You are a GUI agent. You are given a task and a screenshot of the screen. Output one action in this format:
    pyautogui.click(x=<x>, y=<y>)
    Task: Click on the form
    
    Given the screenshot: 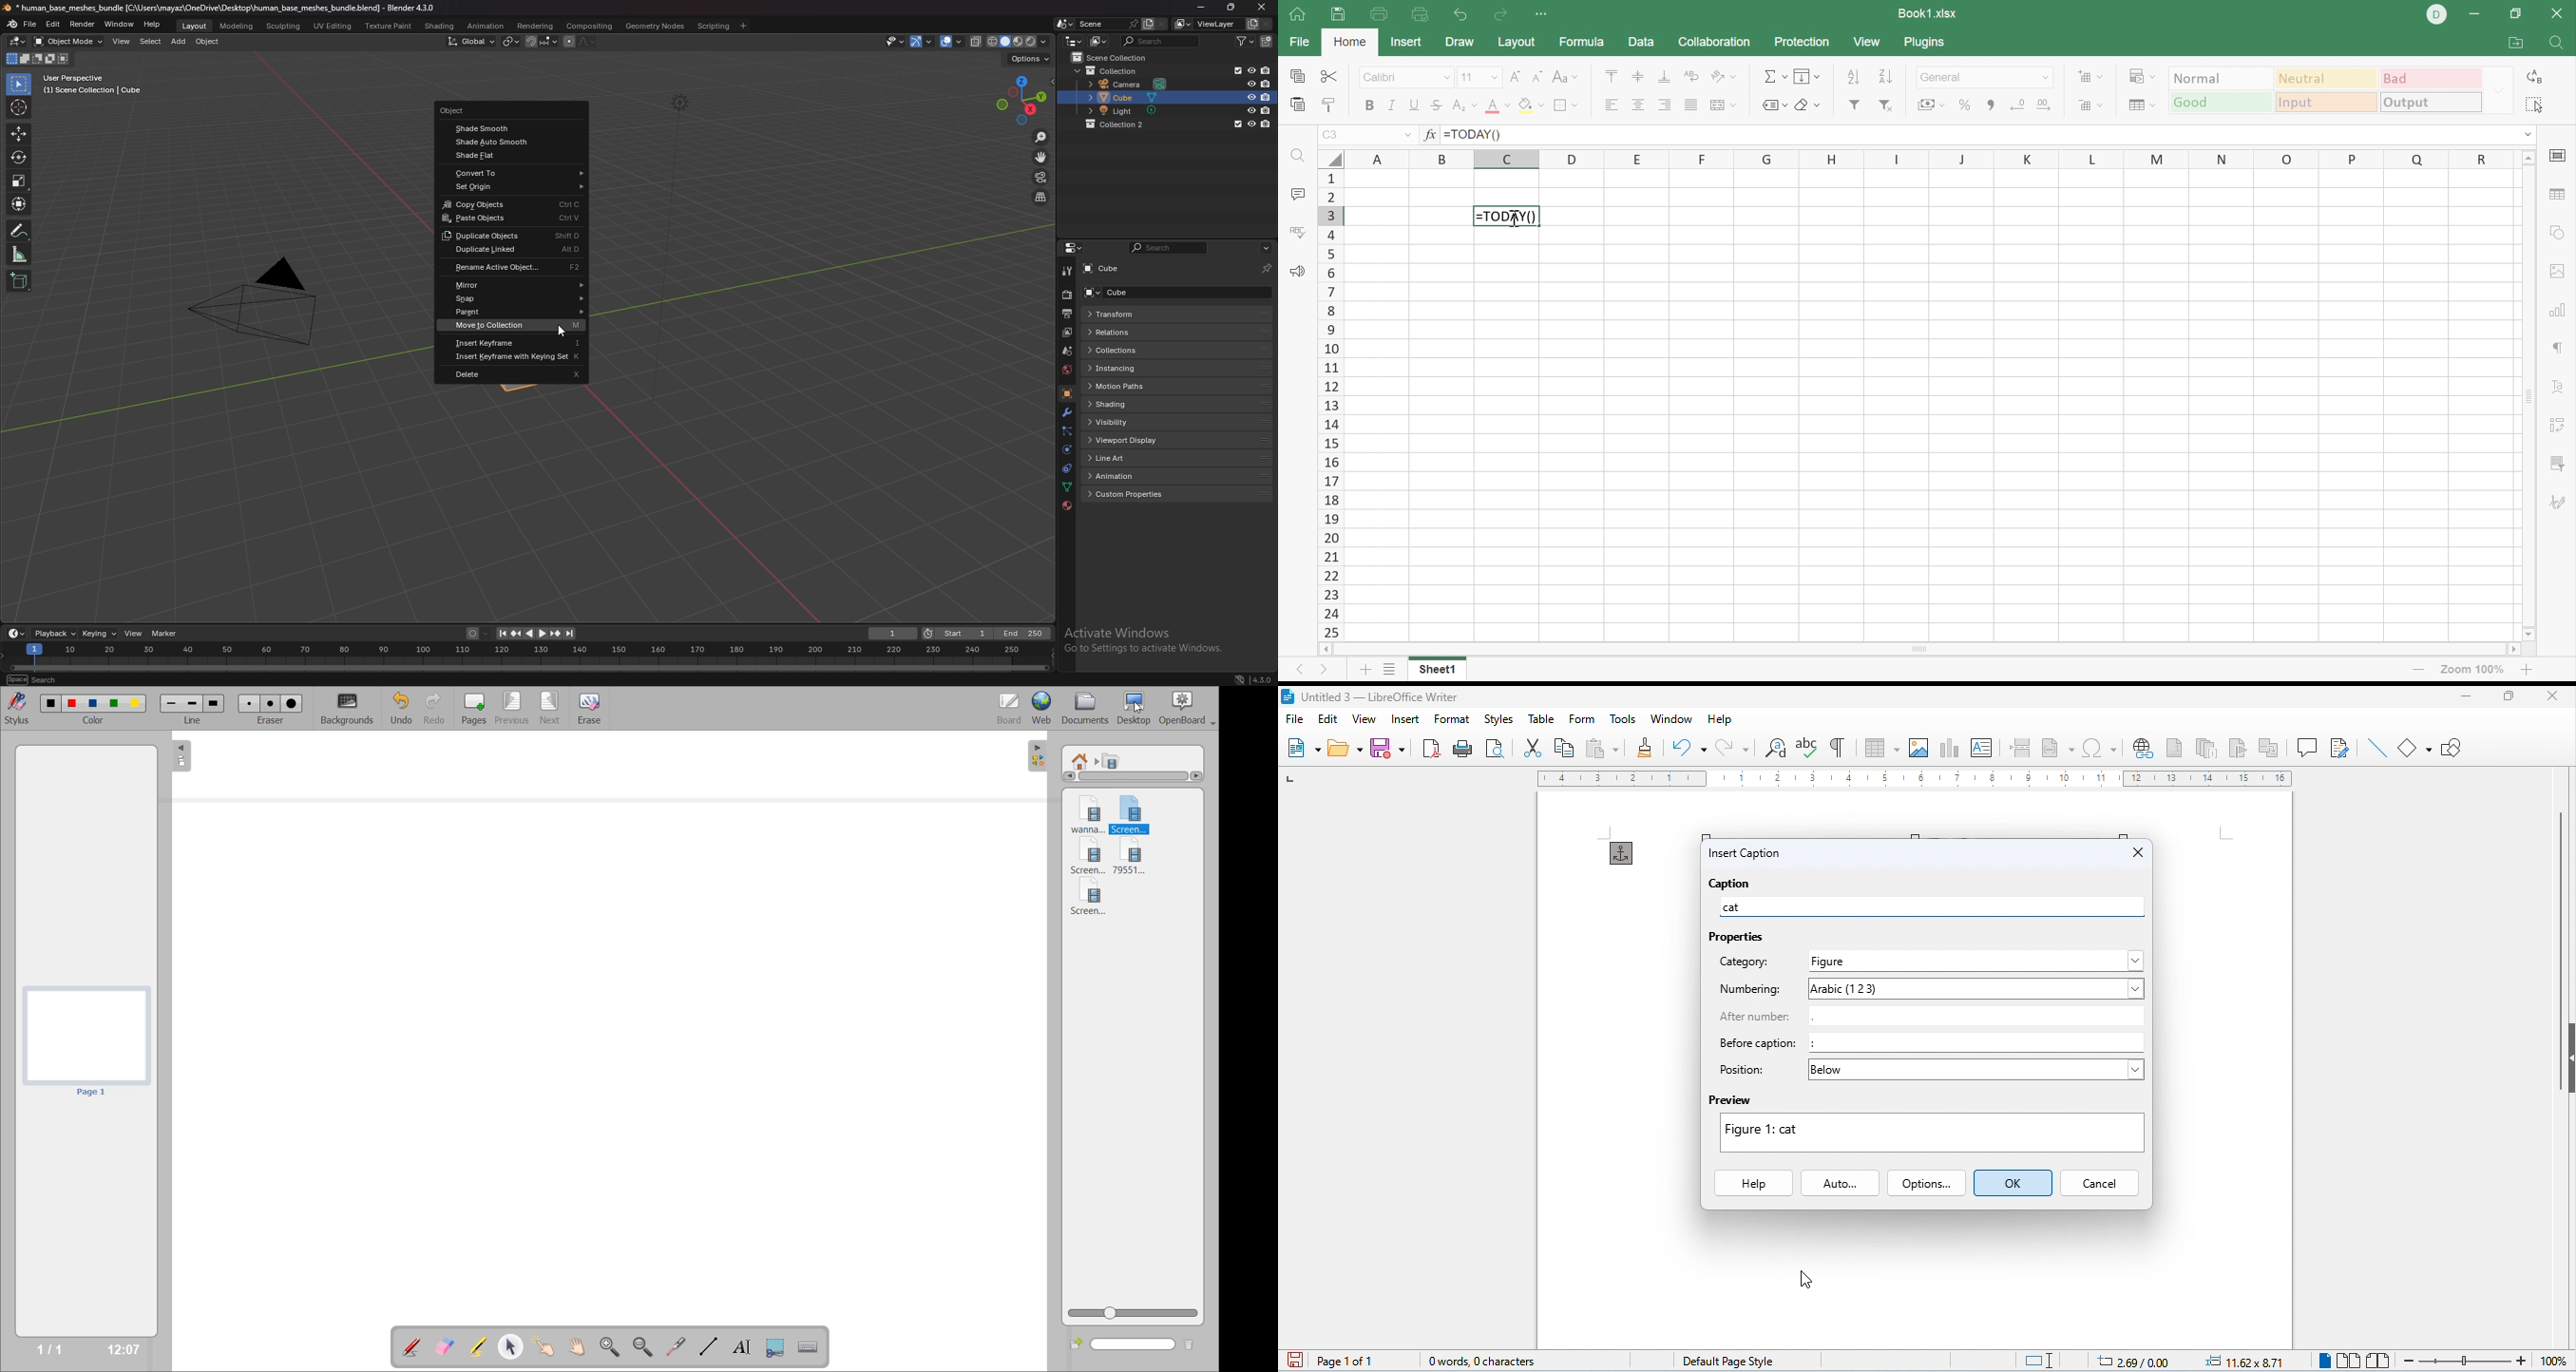 What is the action you would take?
    pyautogui.click(x=1583, y=718)
    